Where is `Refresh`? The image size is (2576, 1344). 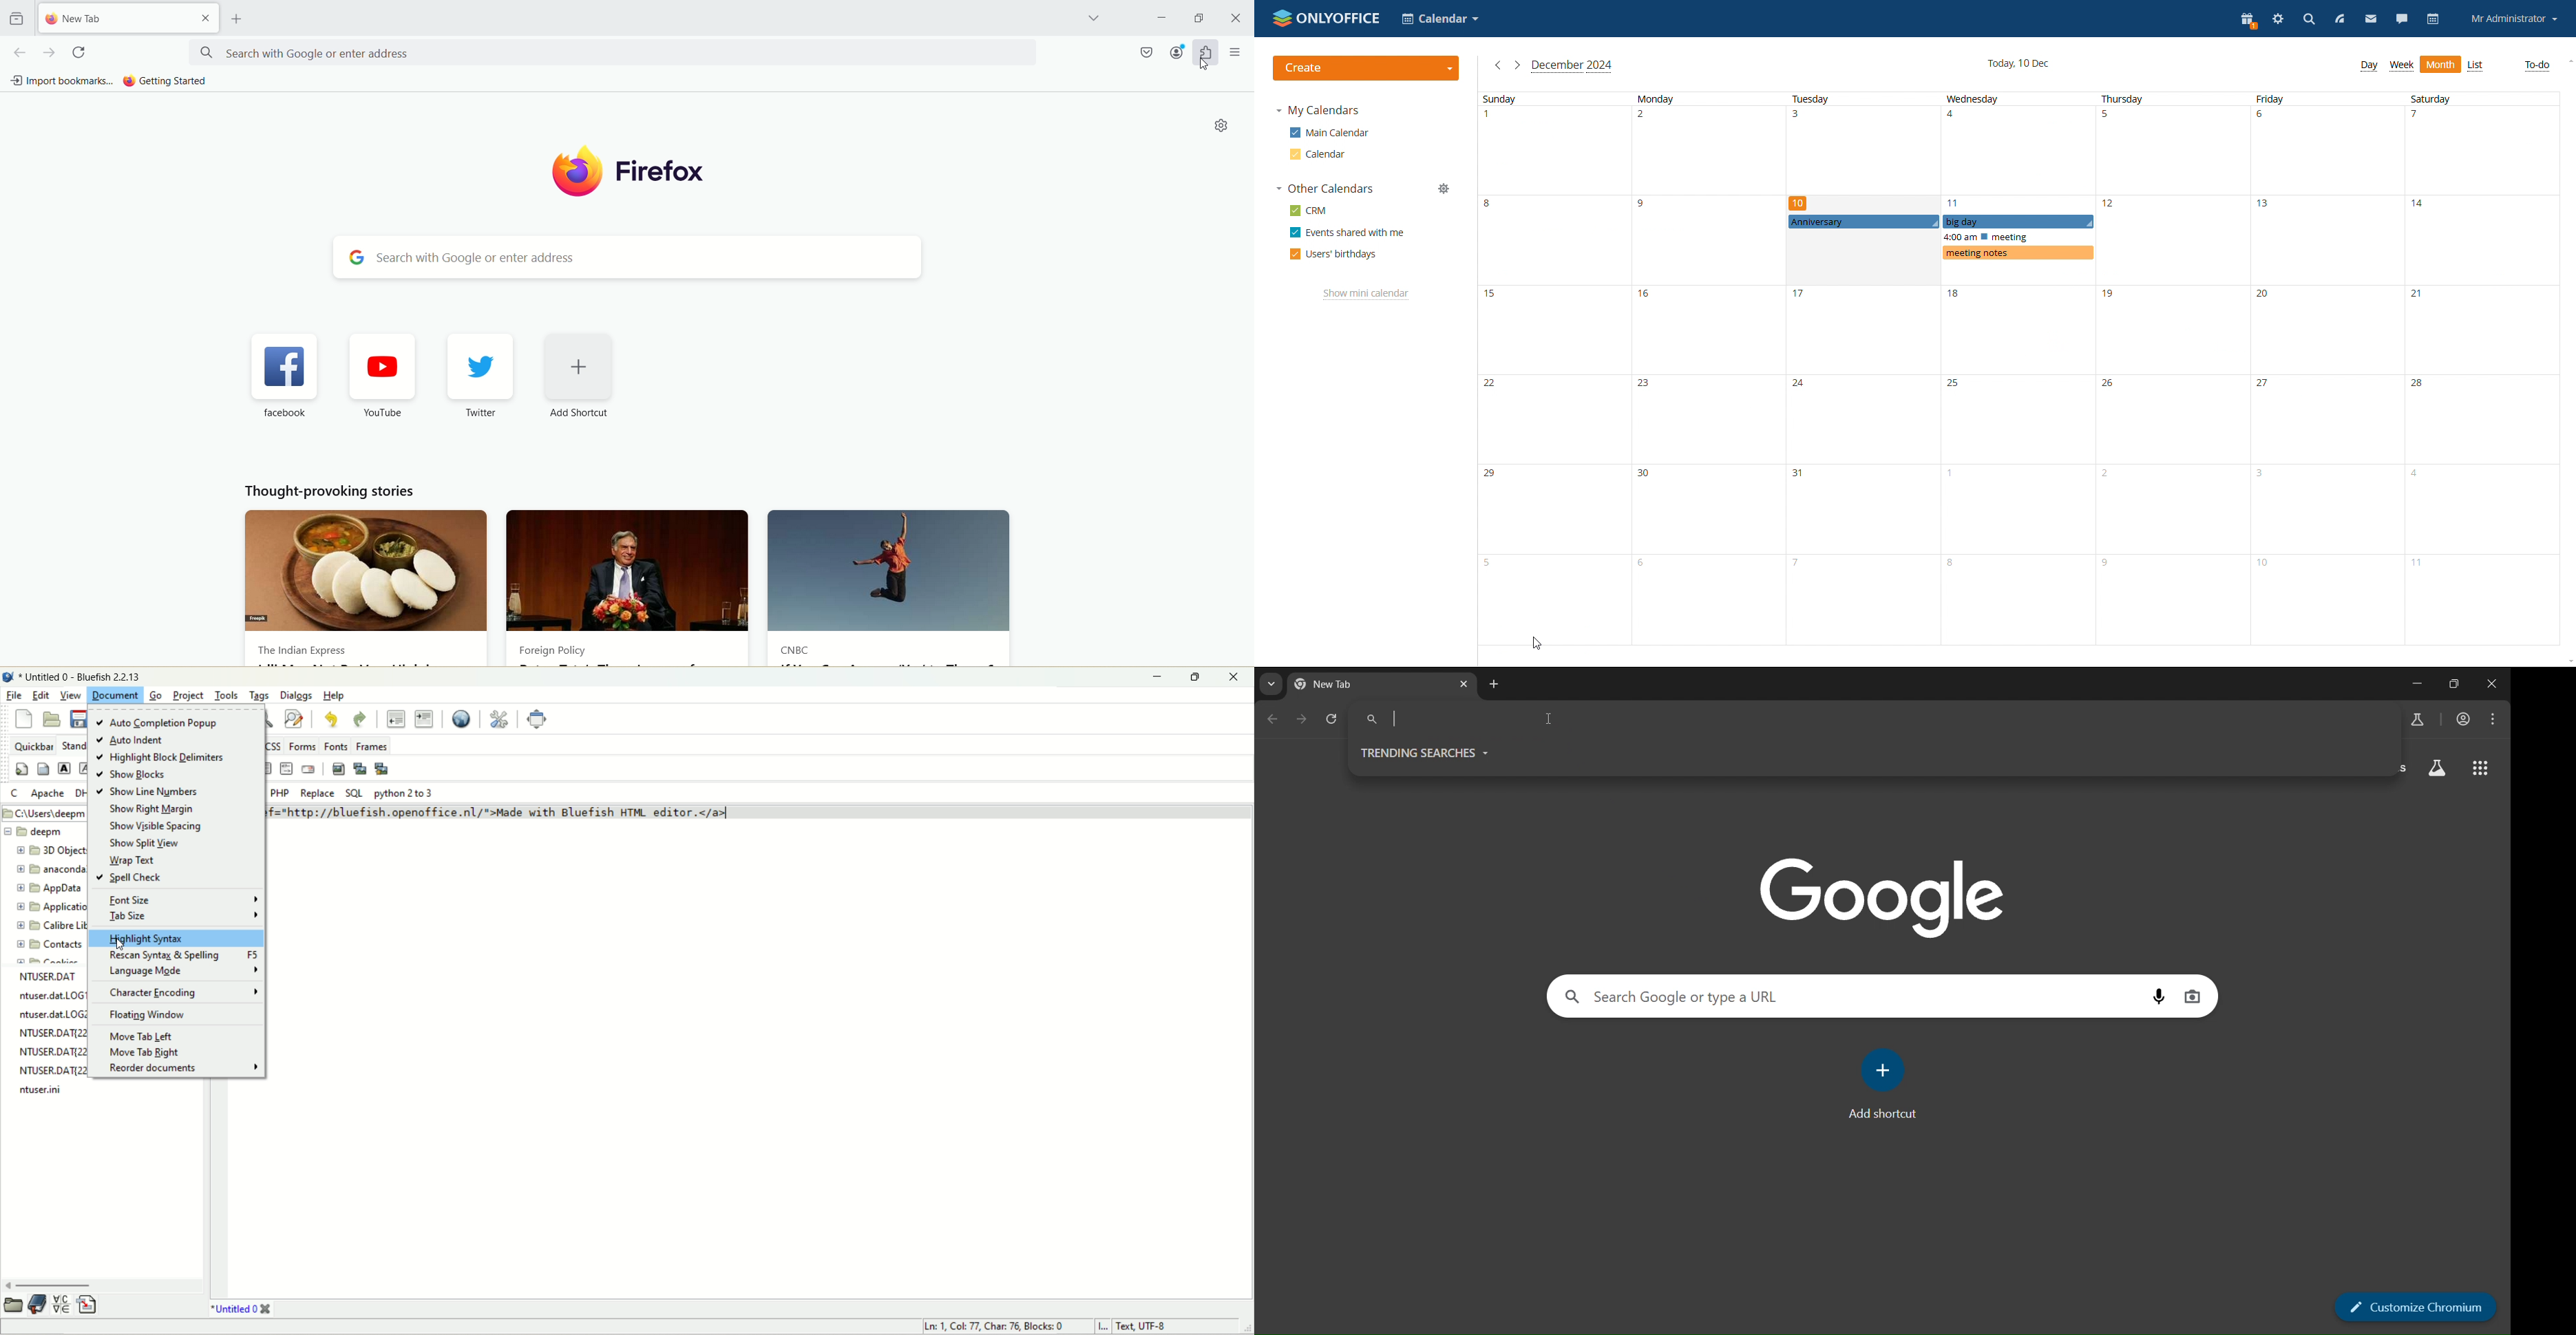
Refresh is located at coordinates (81, 53).